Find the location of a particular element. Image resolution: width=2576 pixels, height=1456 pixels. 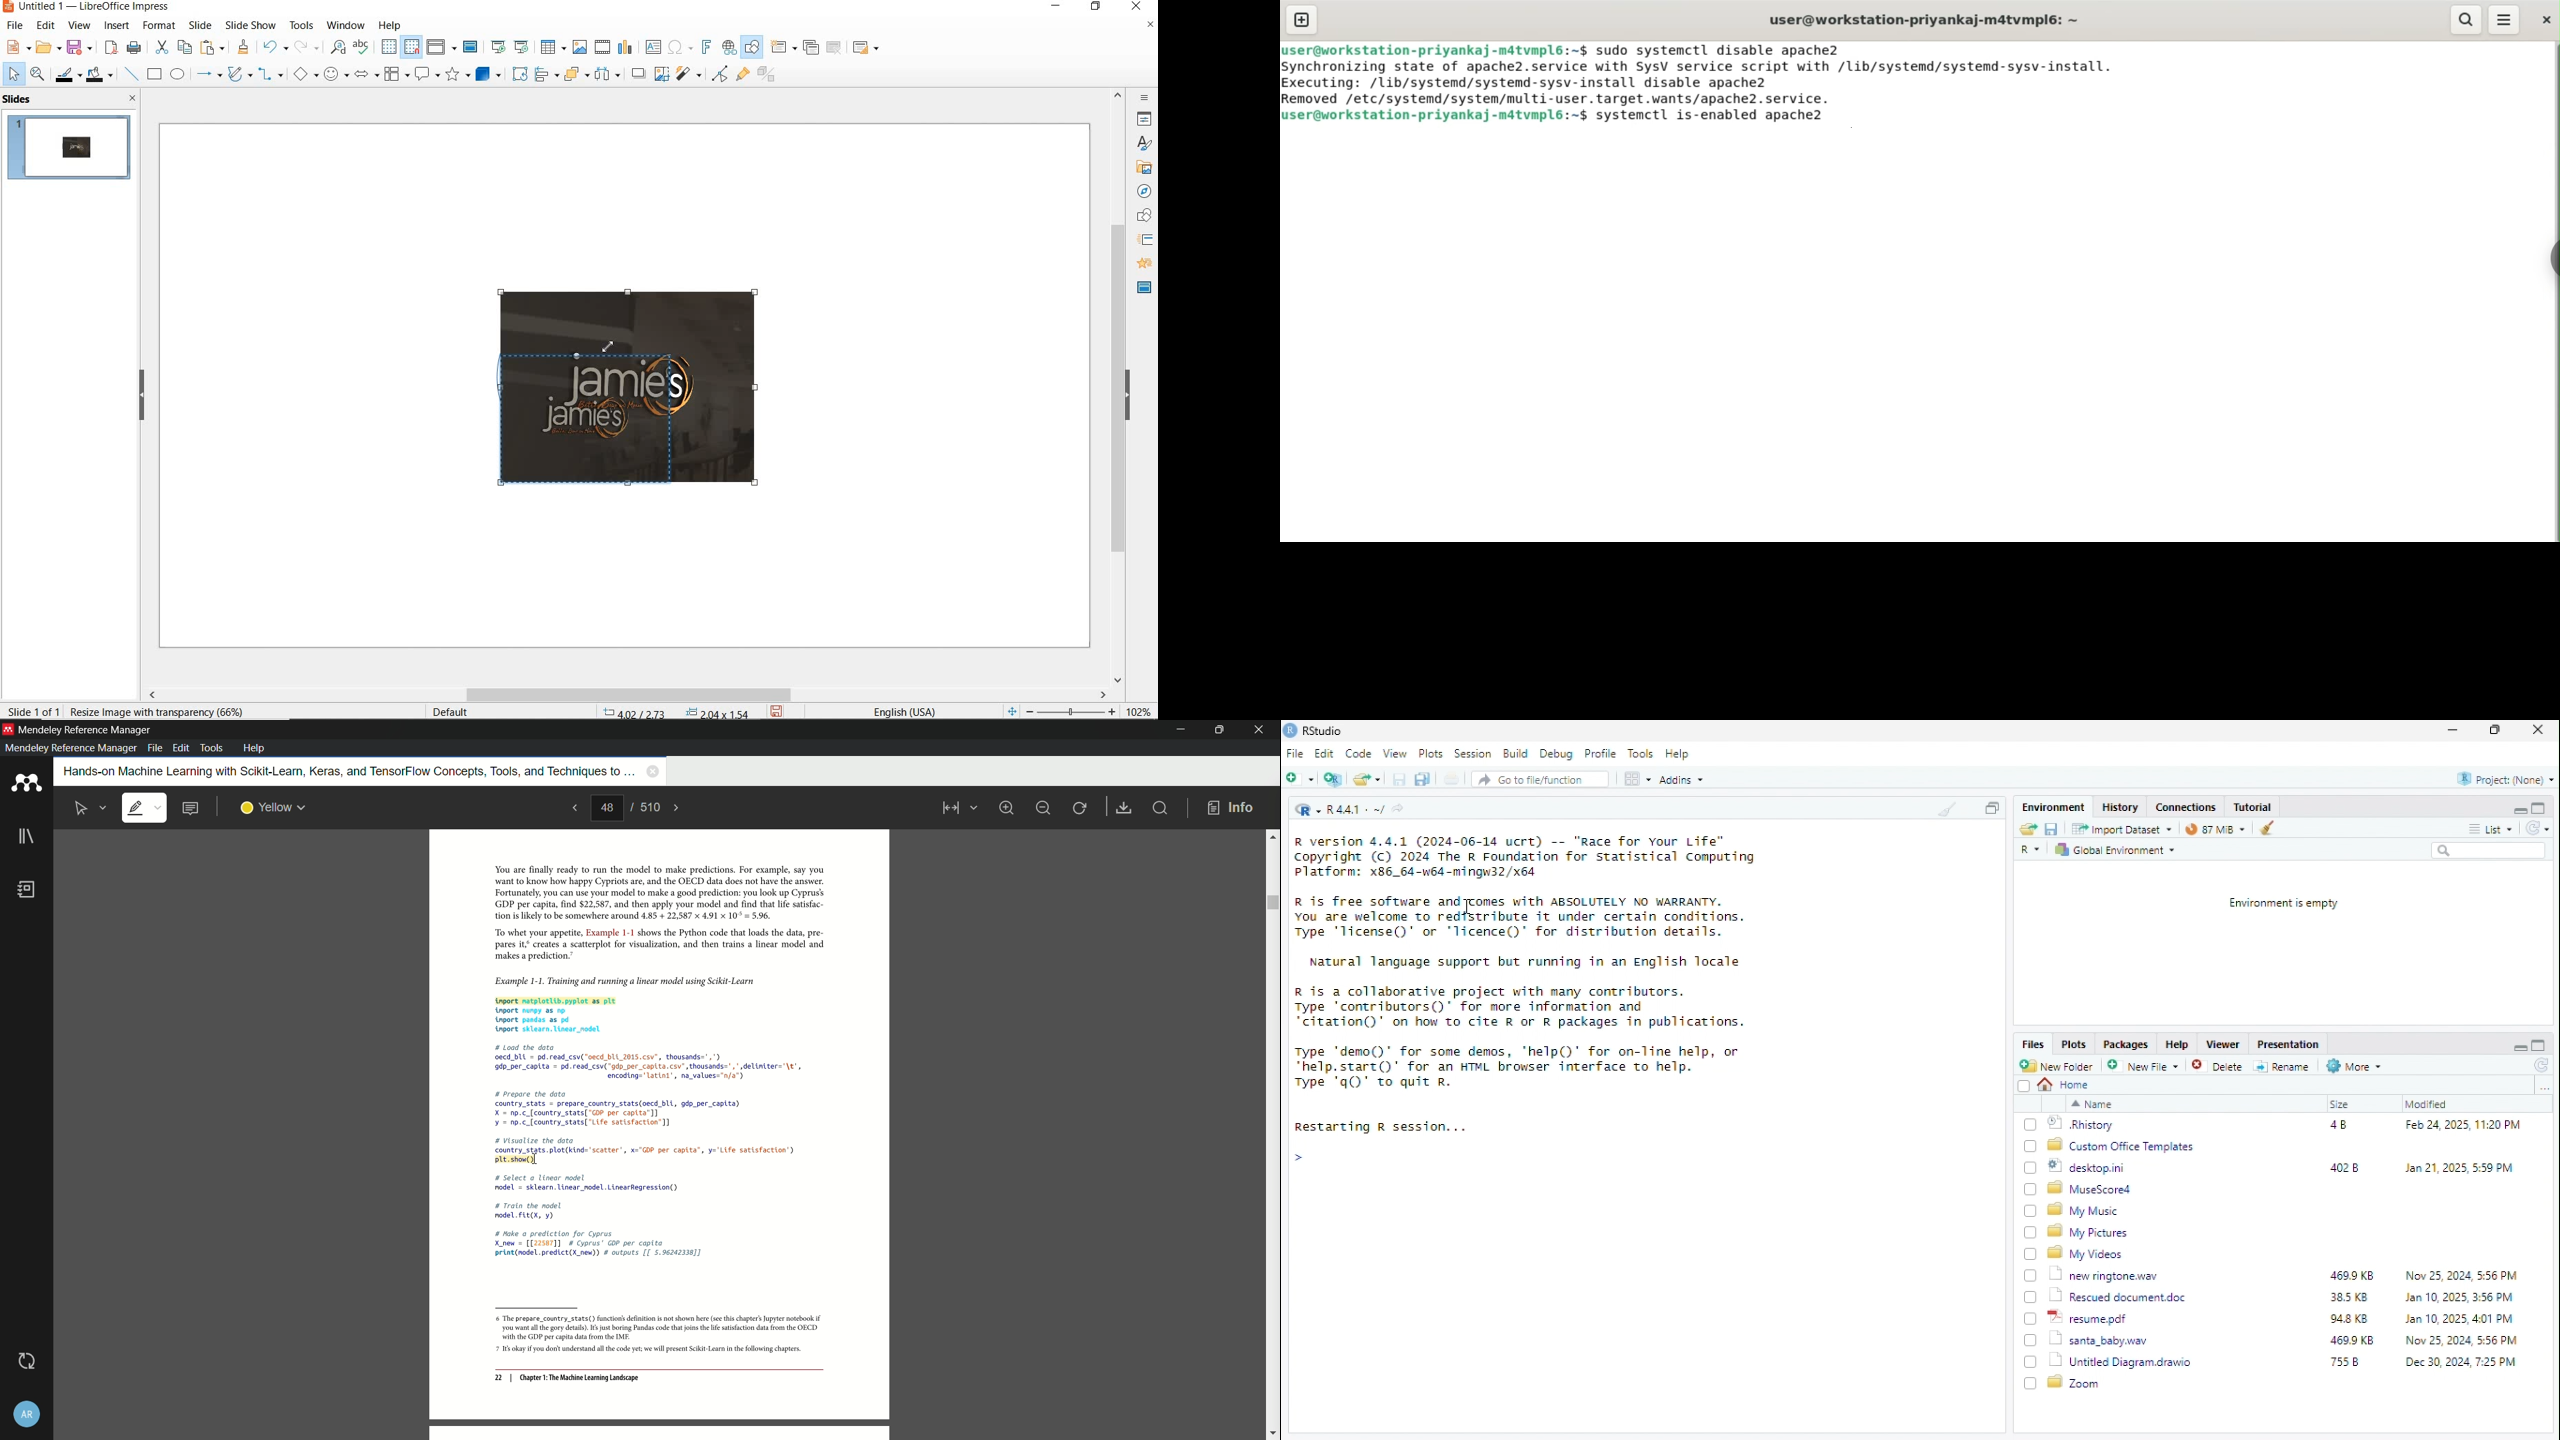

reload is located at coordinates (2543, 1066).